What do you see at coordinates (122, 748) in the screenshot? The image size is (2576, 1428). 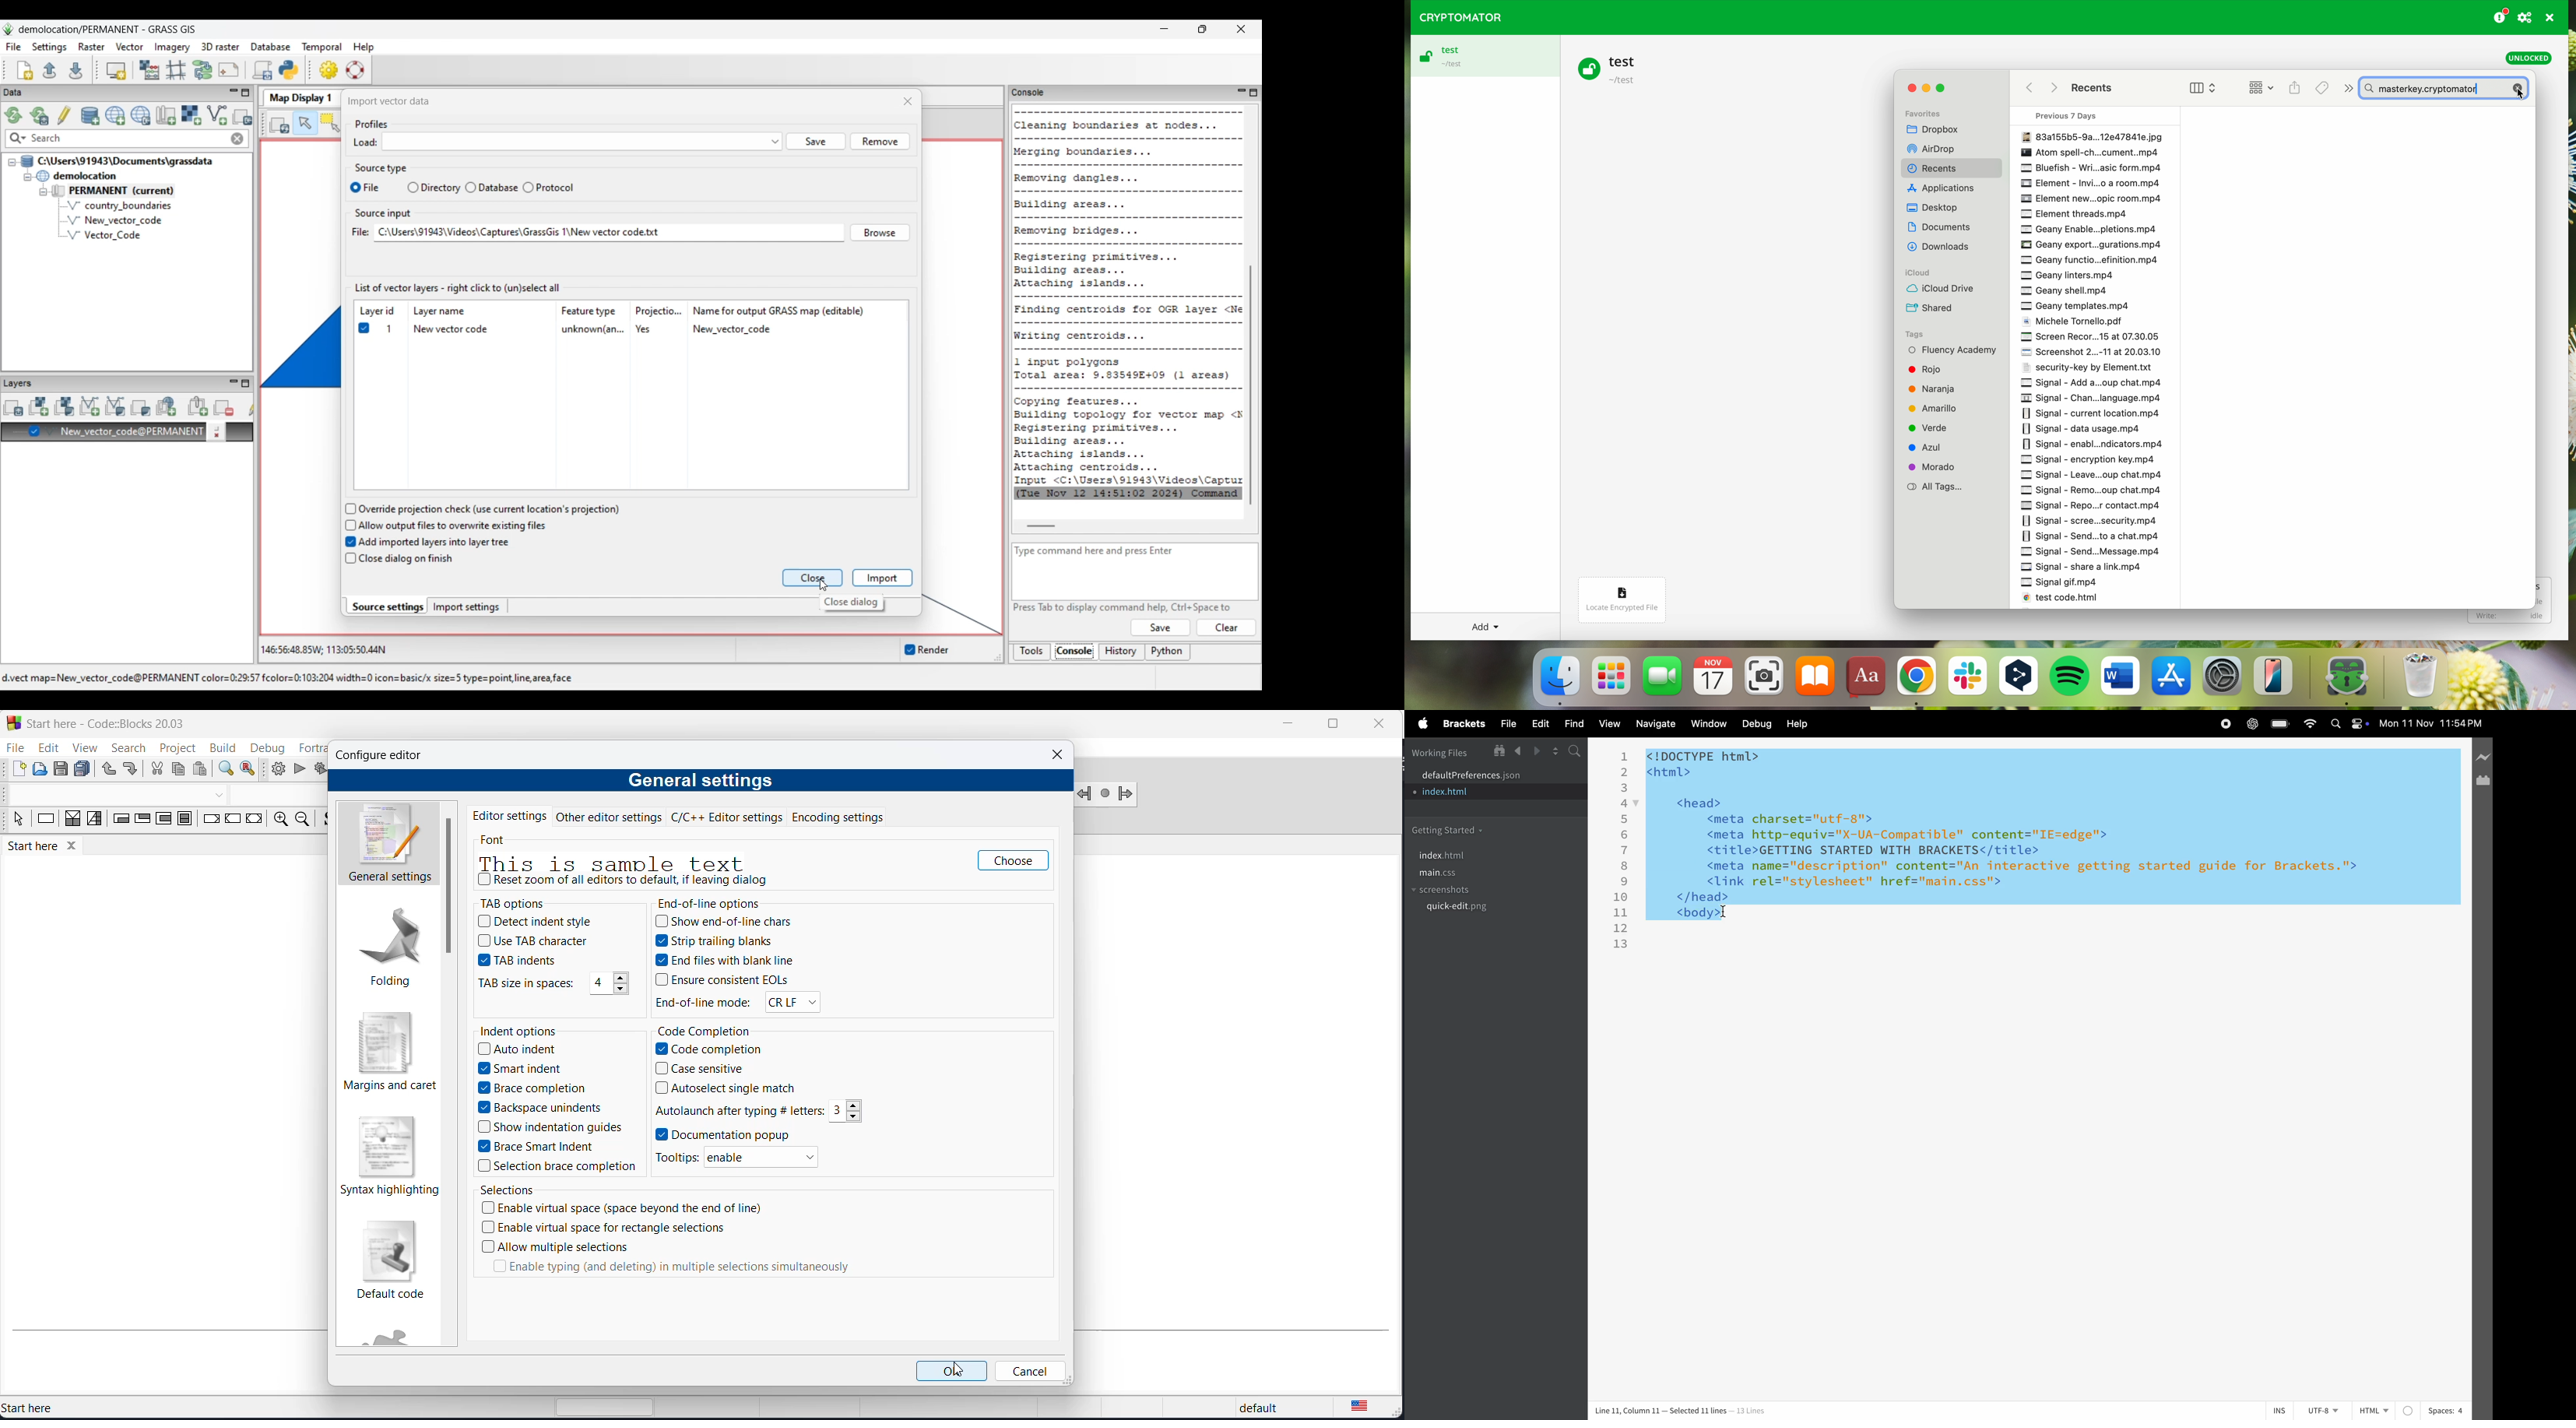 I see `search` at bounding box center [122, 748].